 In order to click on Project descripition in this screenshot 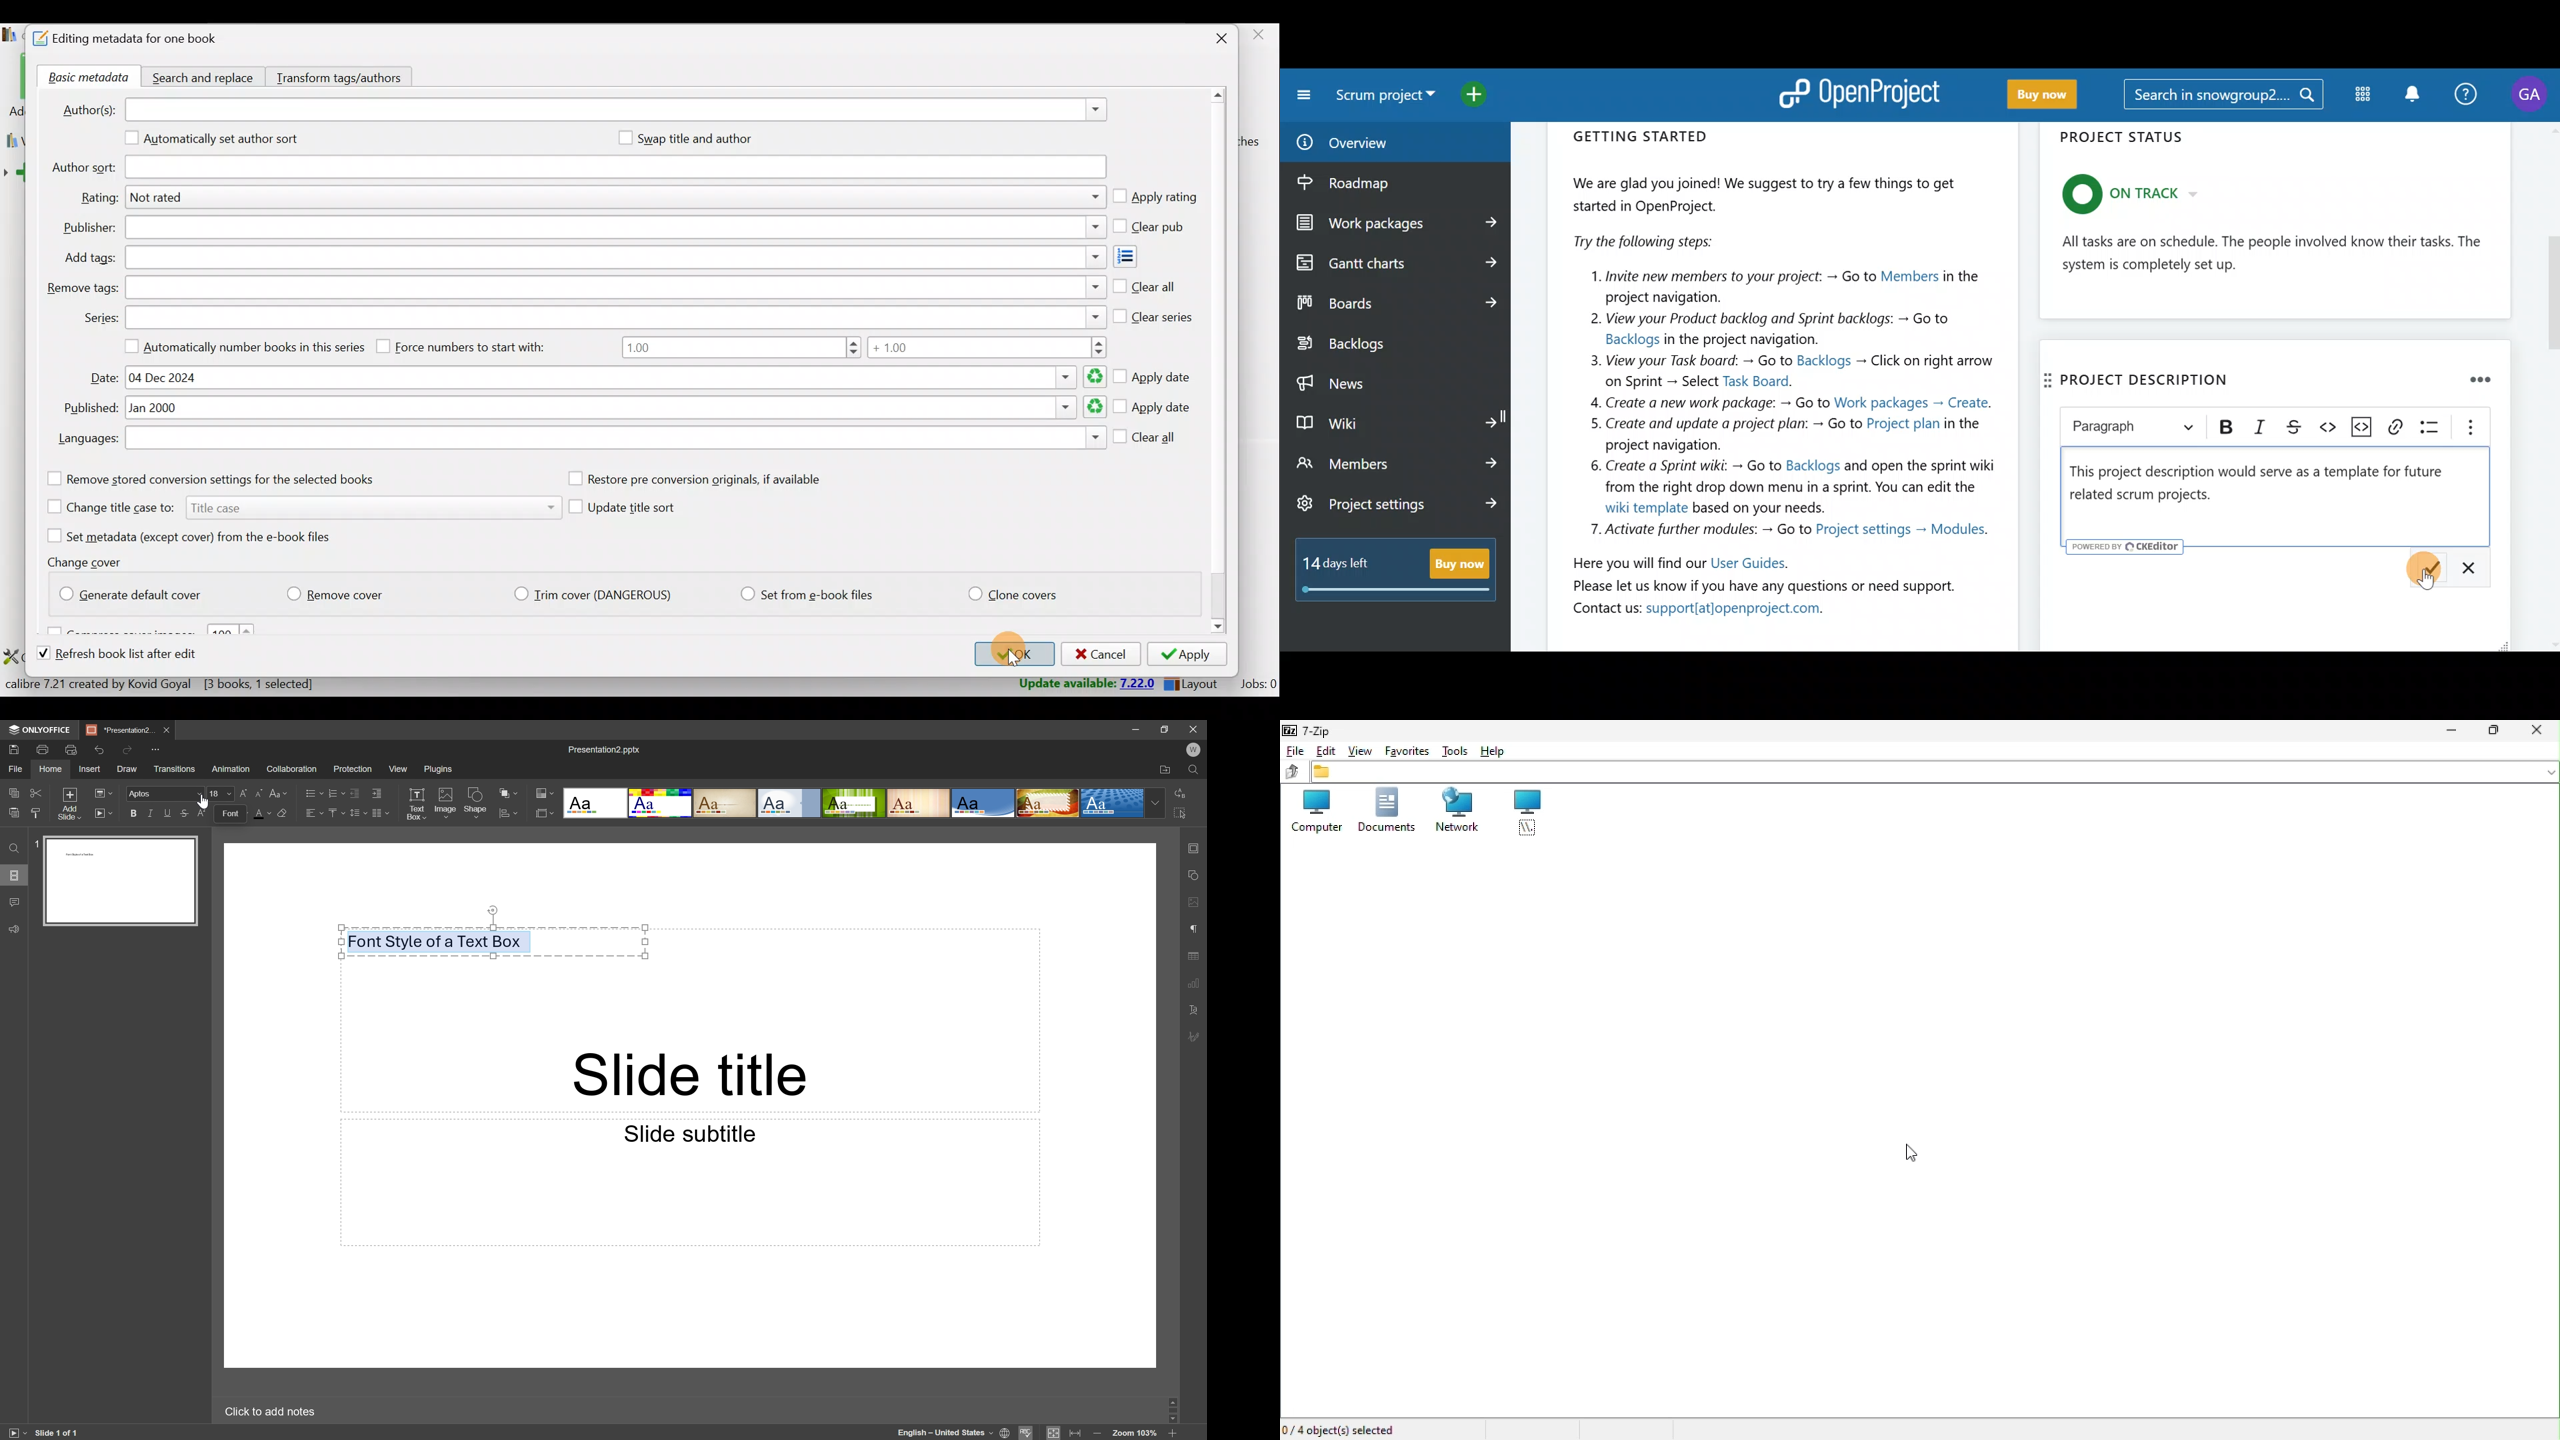, I will do `click(2149, 377)`.